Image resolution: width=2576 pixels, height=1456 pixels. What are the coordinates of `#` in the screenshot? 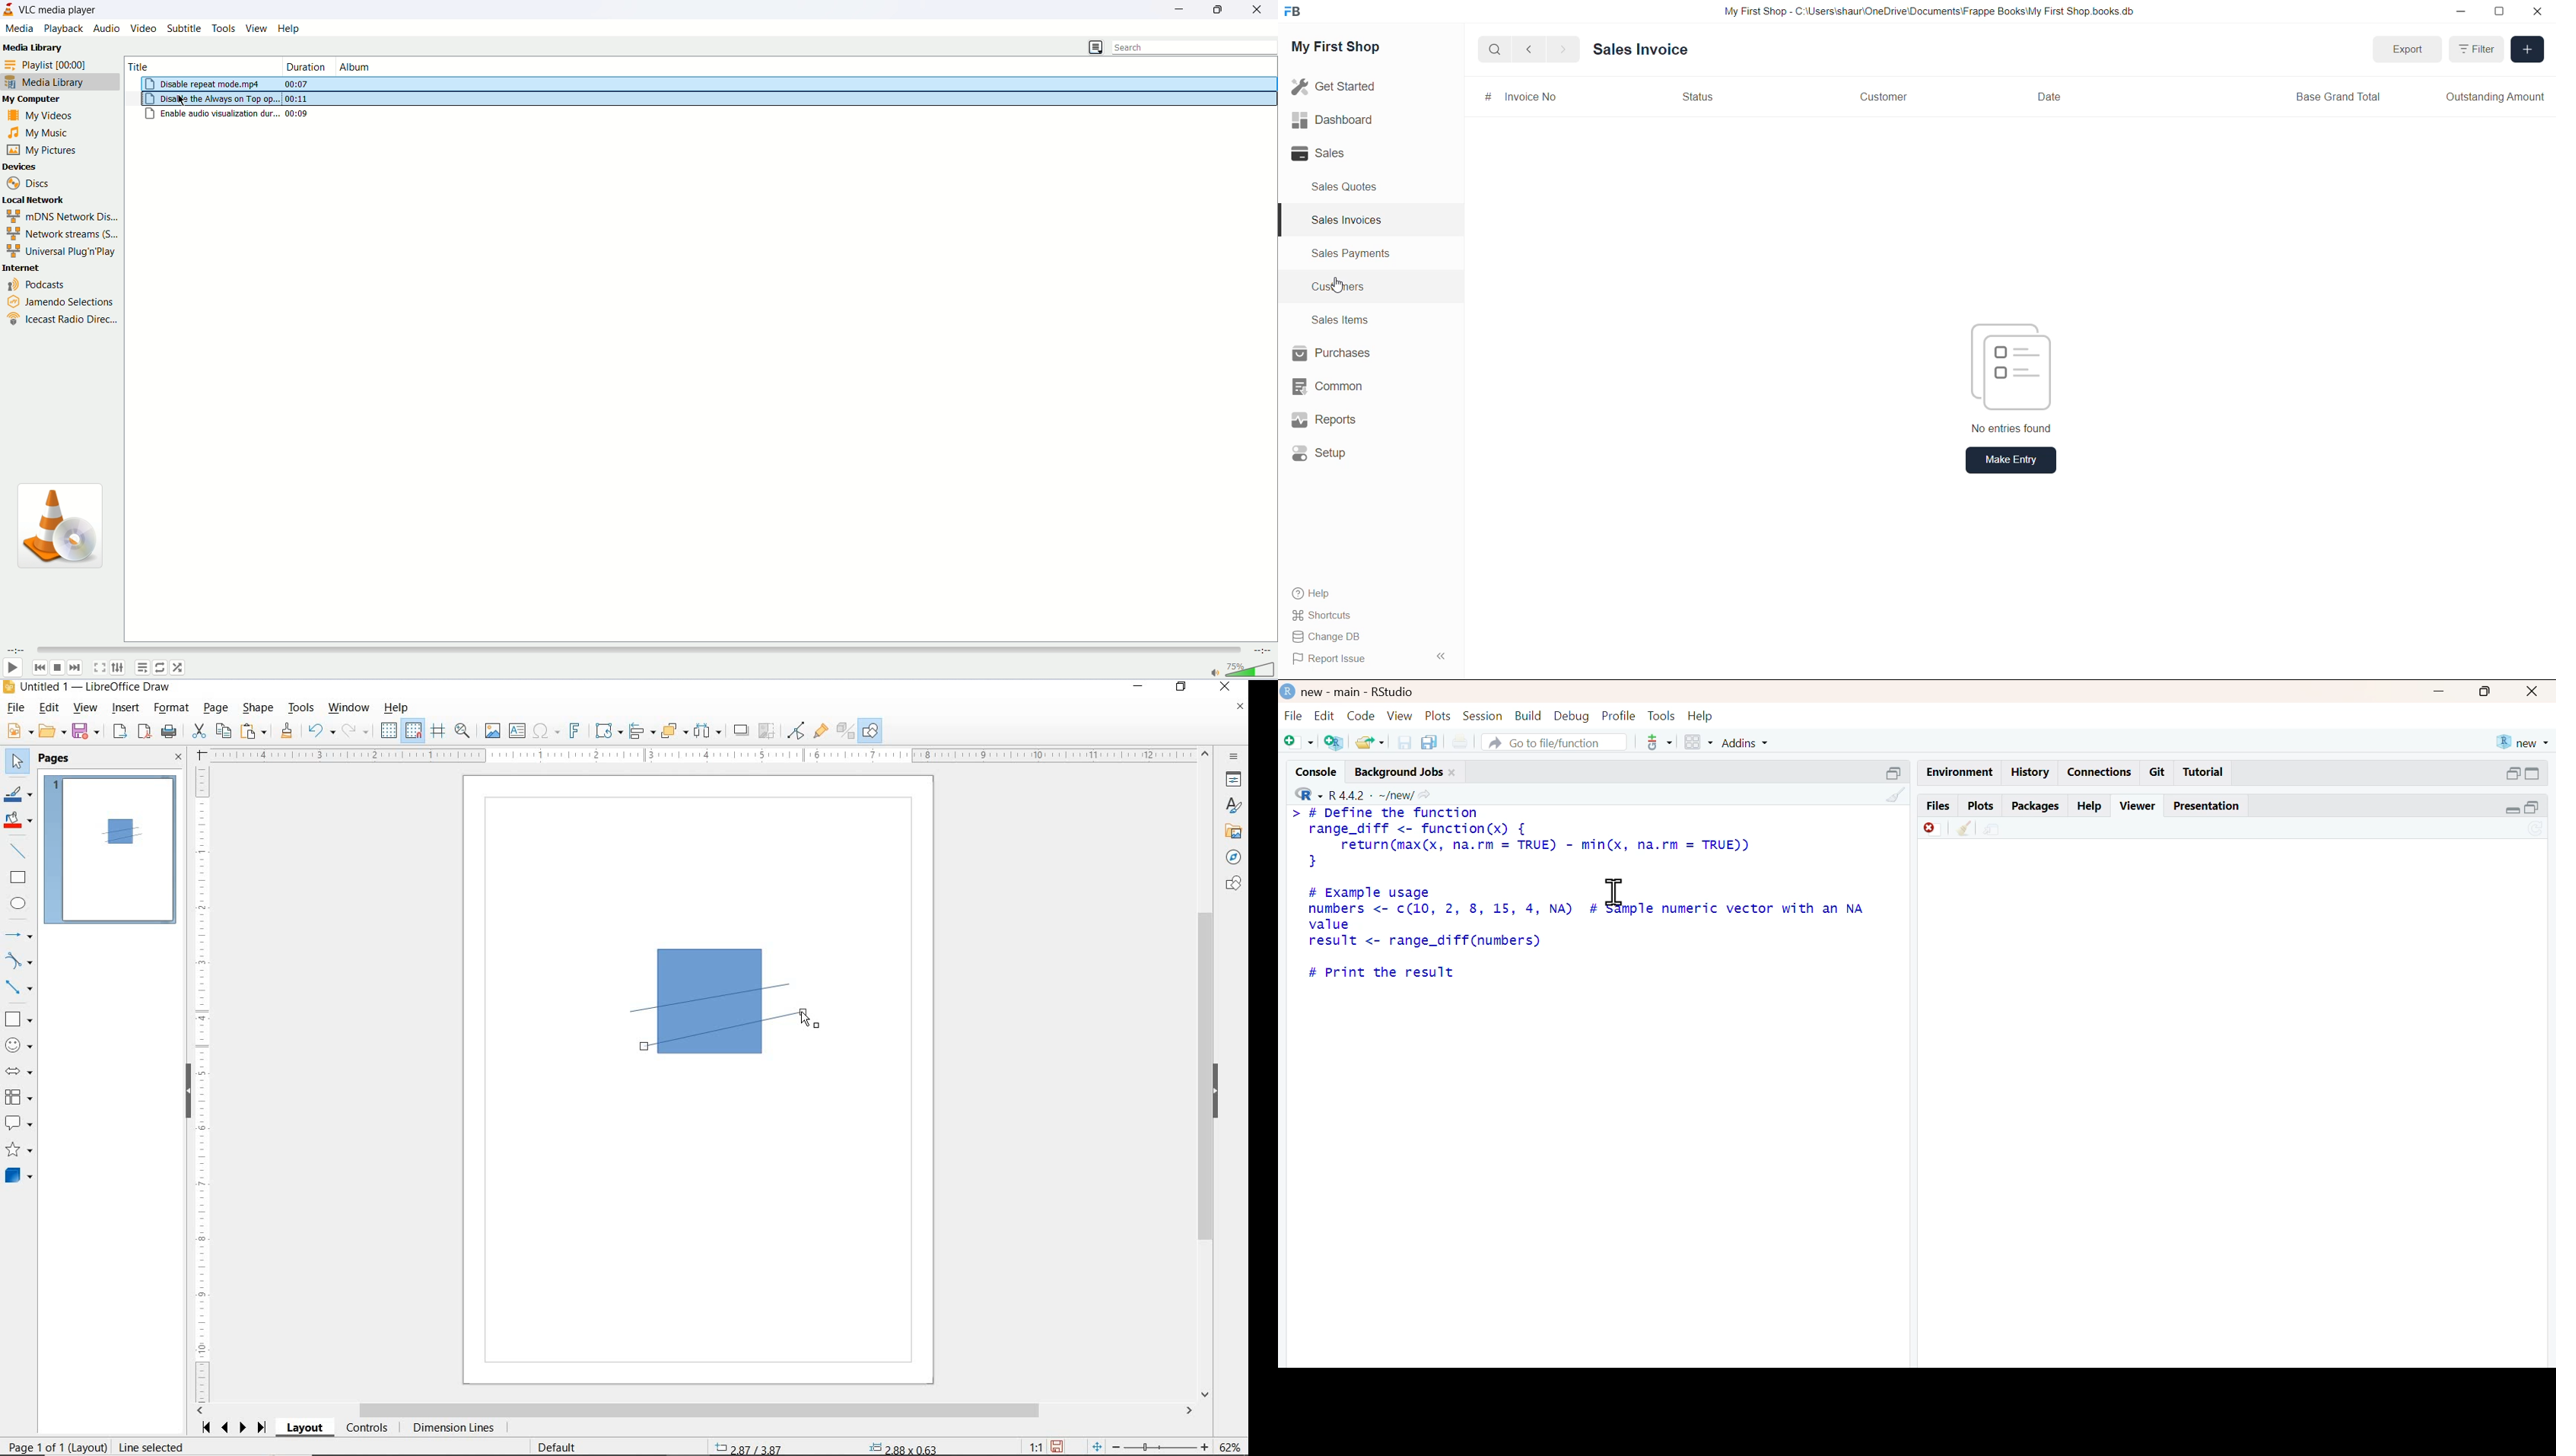 It's located at (1485, 99).